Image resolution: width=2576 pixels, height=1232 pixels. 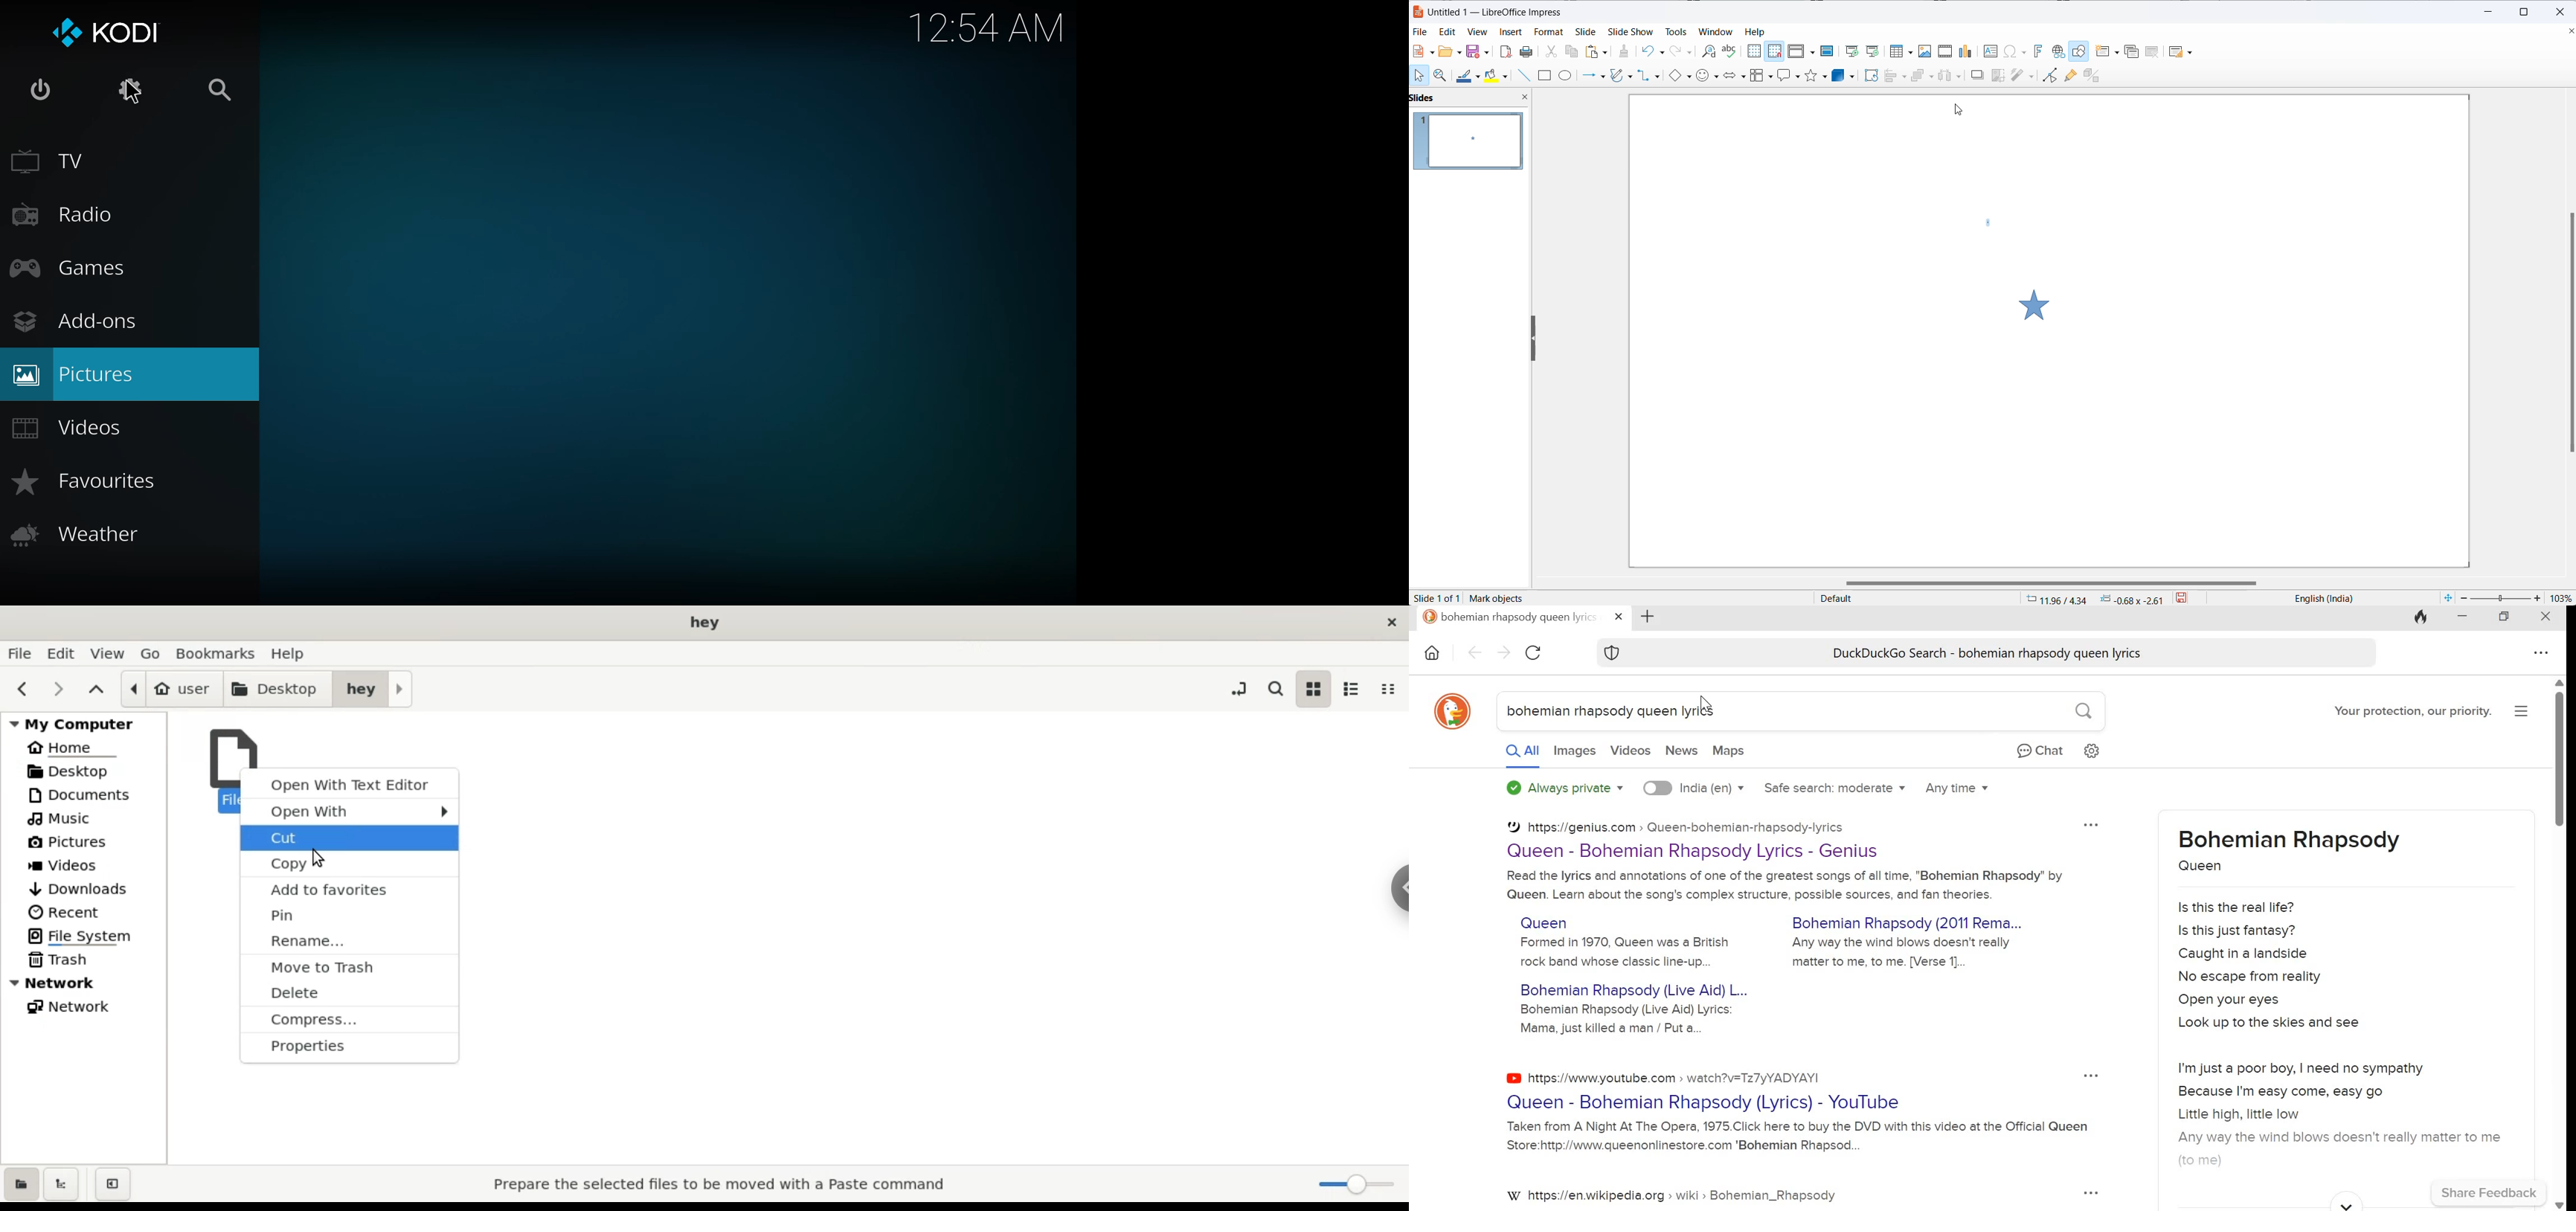 What do you see at coordinates (71, 428) in the screenshot?
I see `videos` at bounding box center [71, 428].